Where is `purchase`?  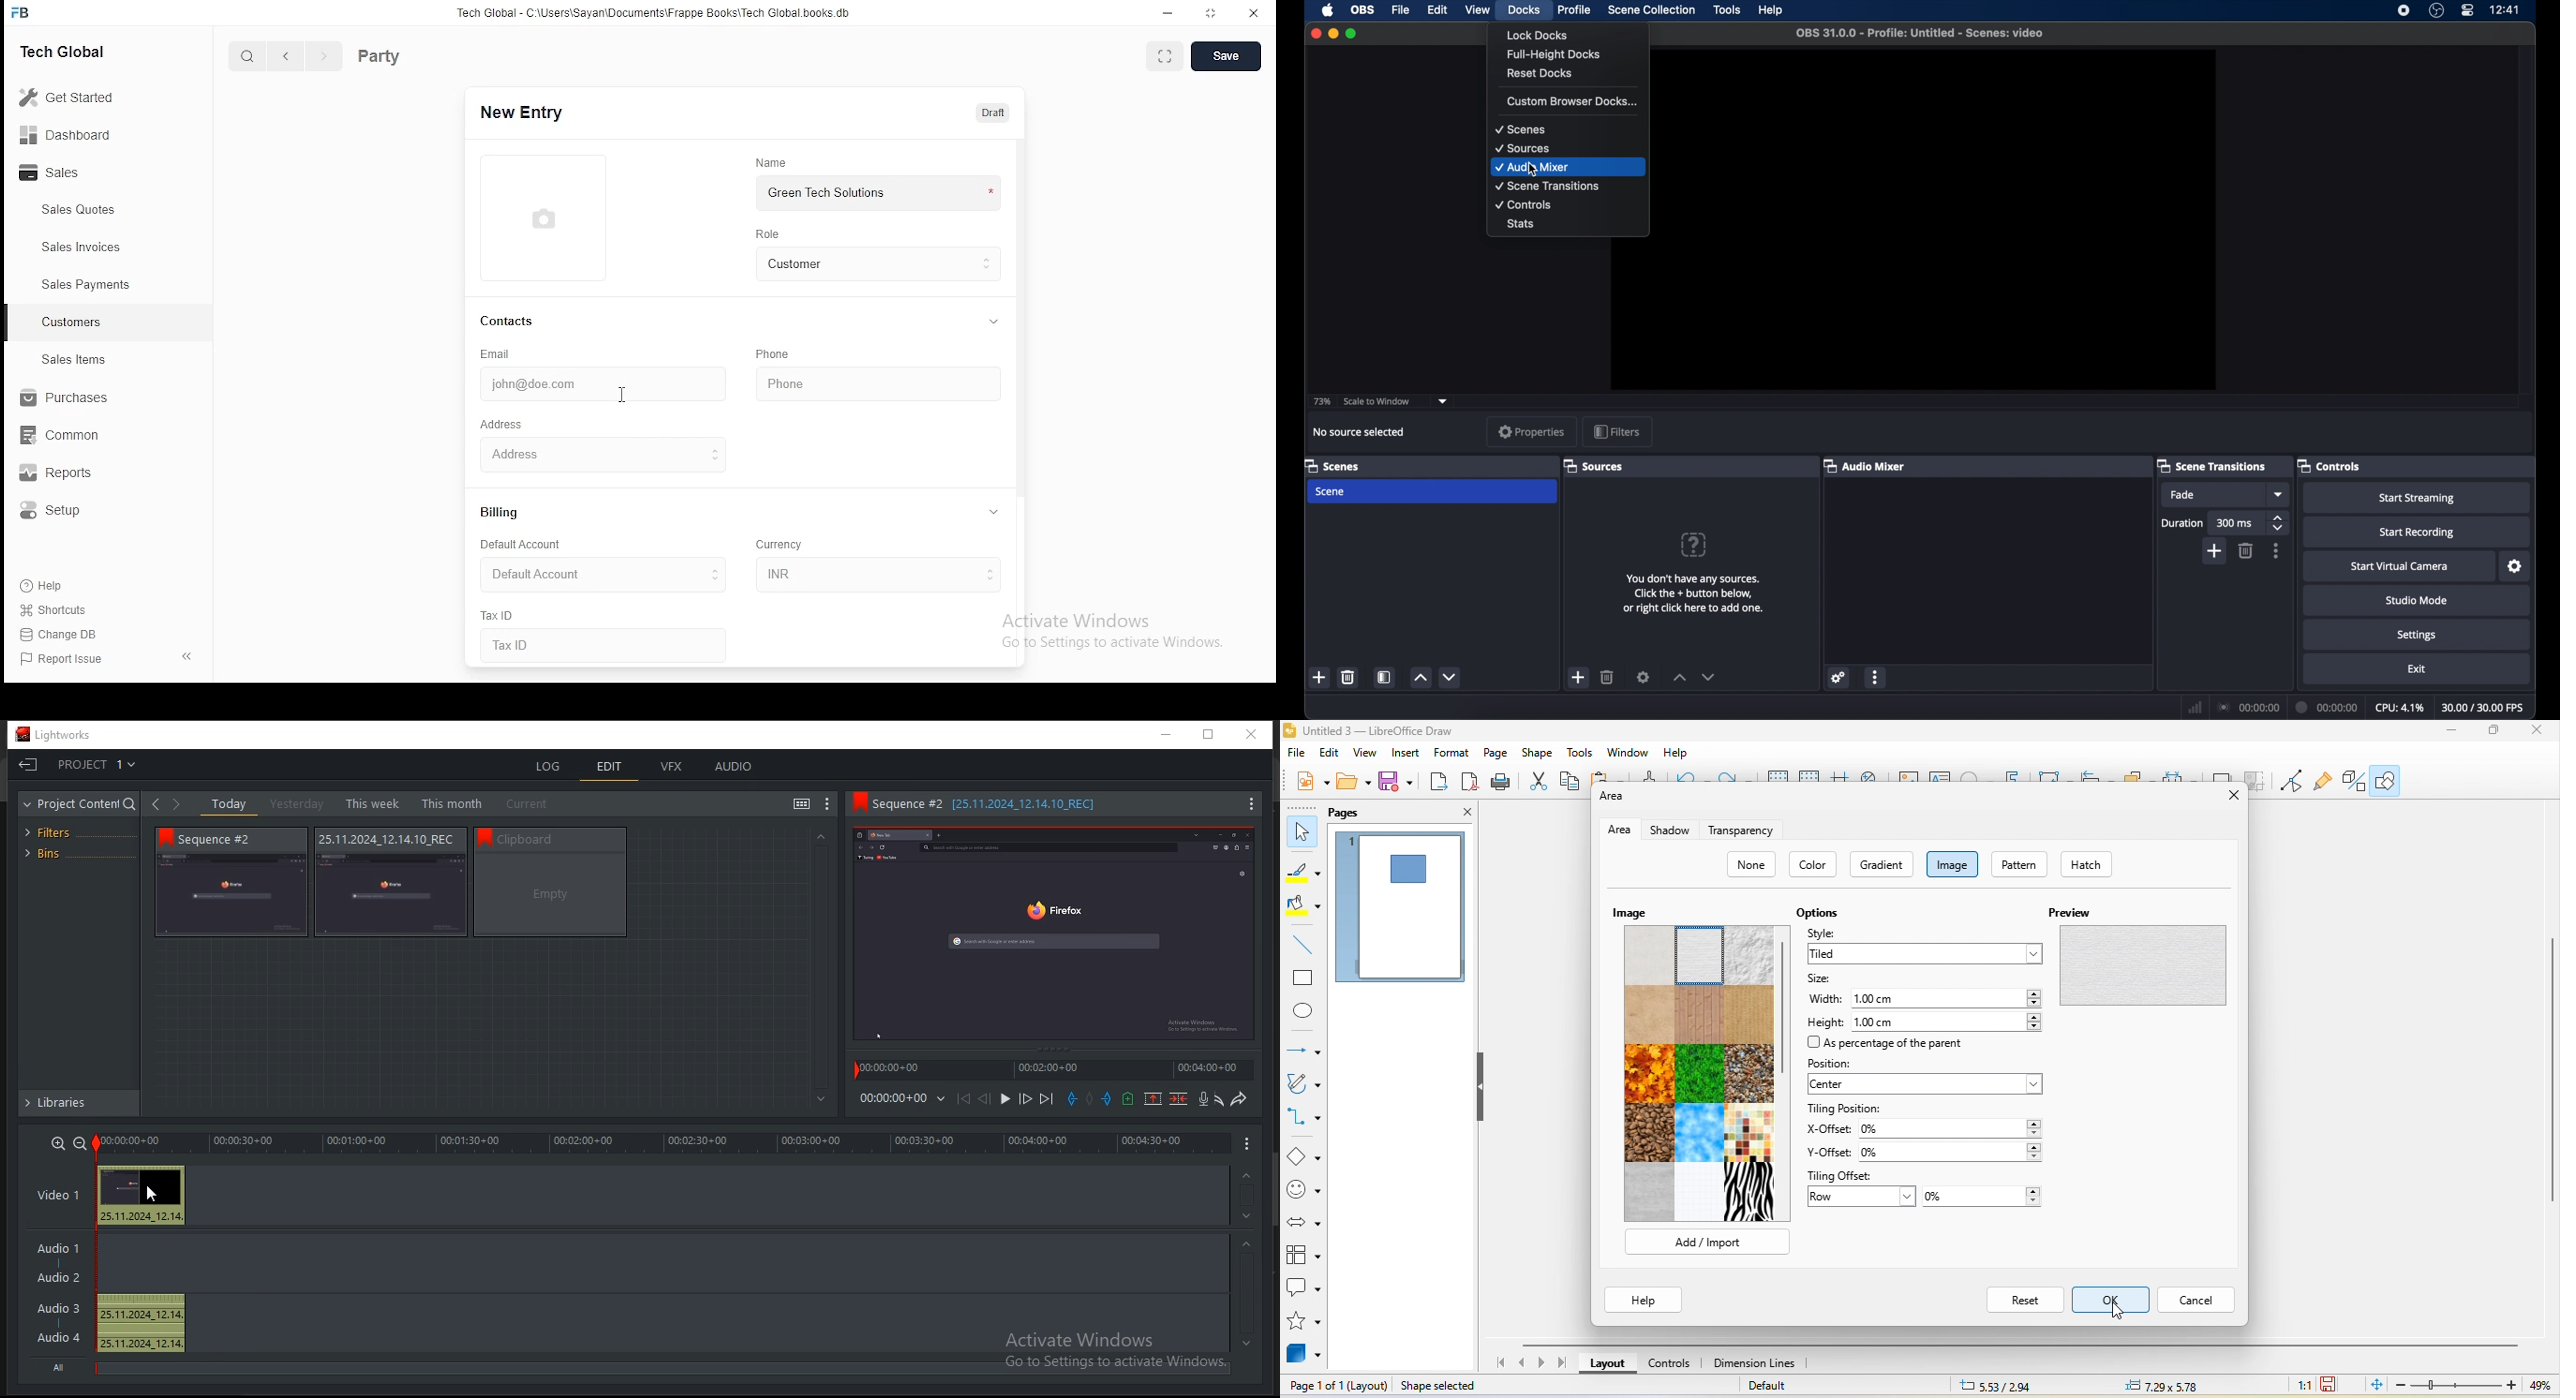
purchase is located at coordinates (59, 398).